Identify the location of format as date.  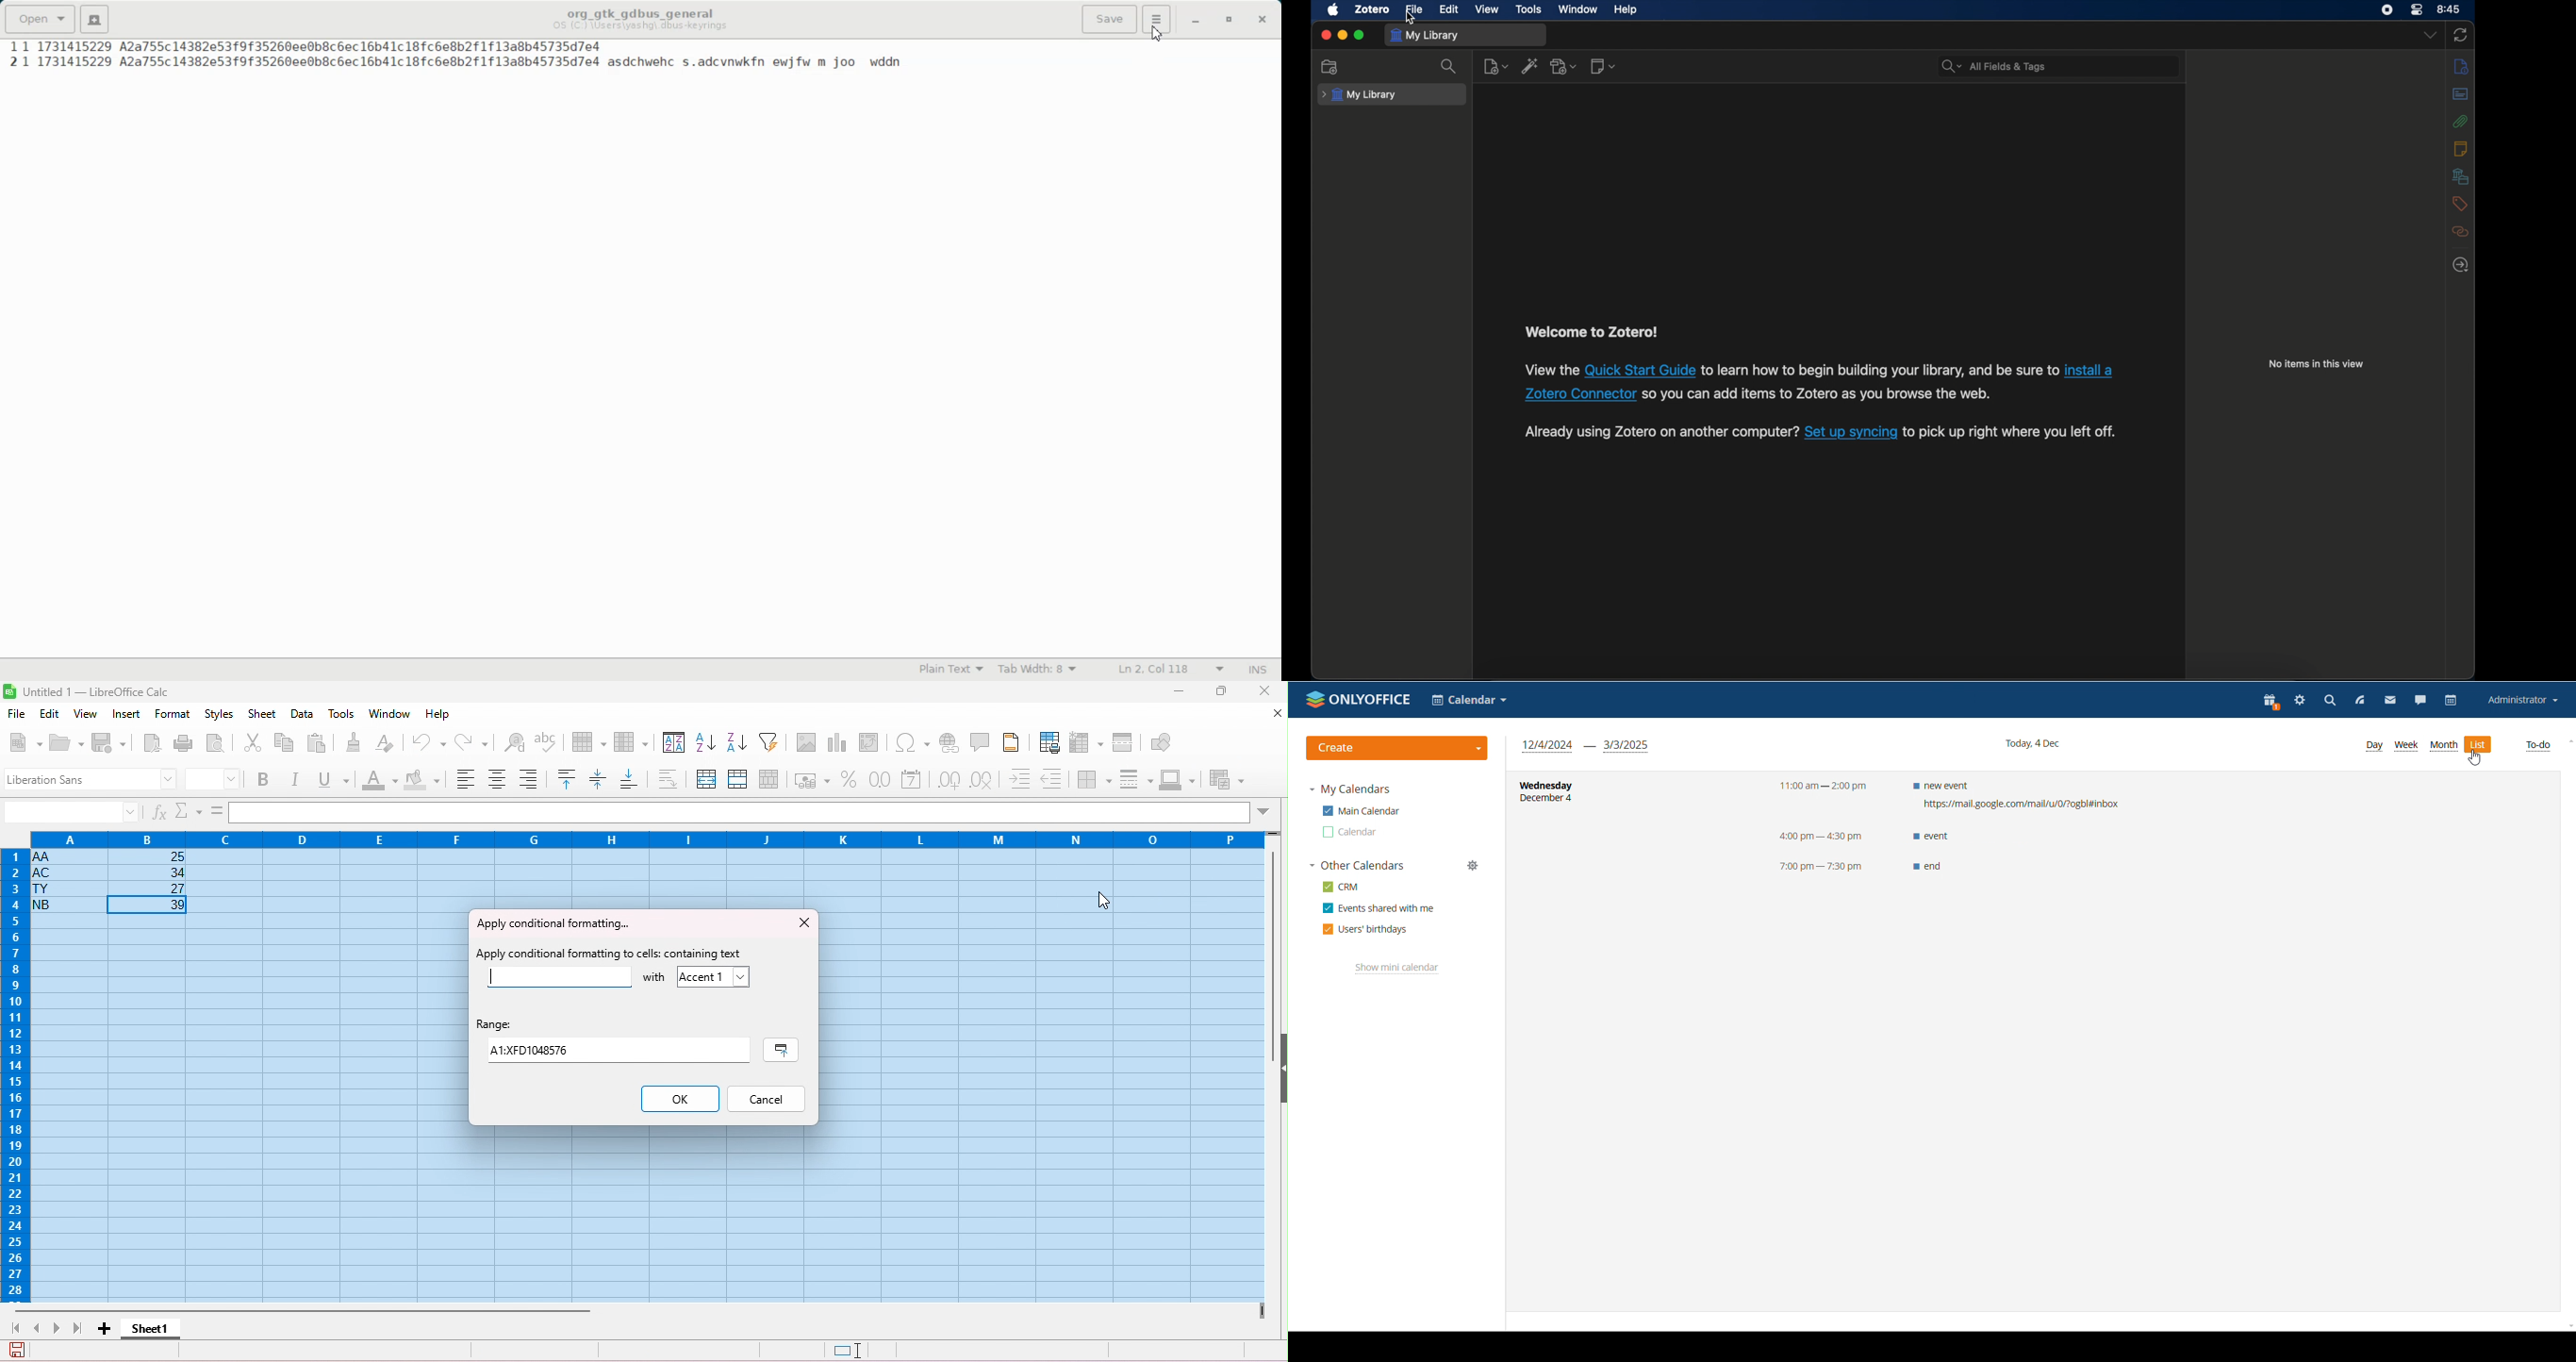
(913, 780).